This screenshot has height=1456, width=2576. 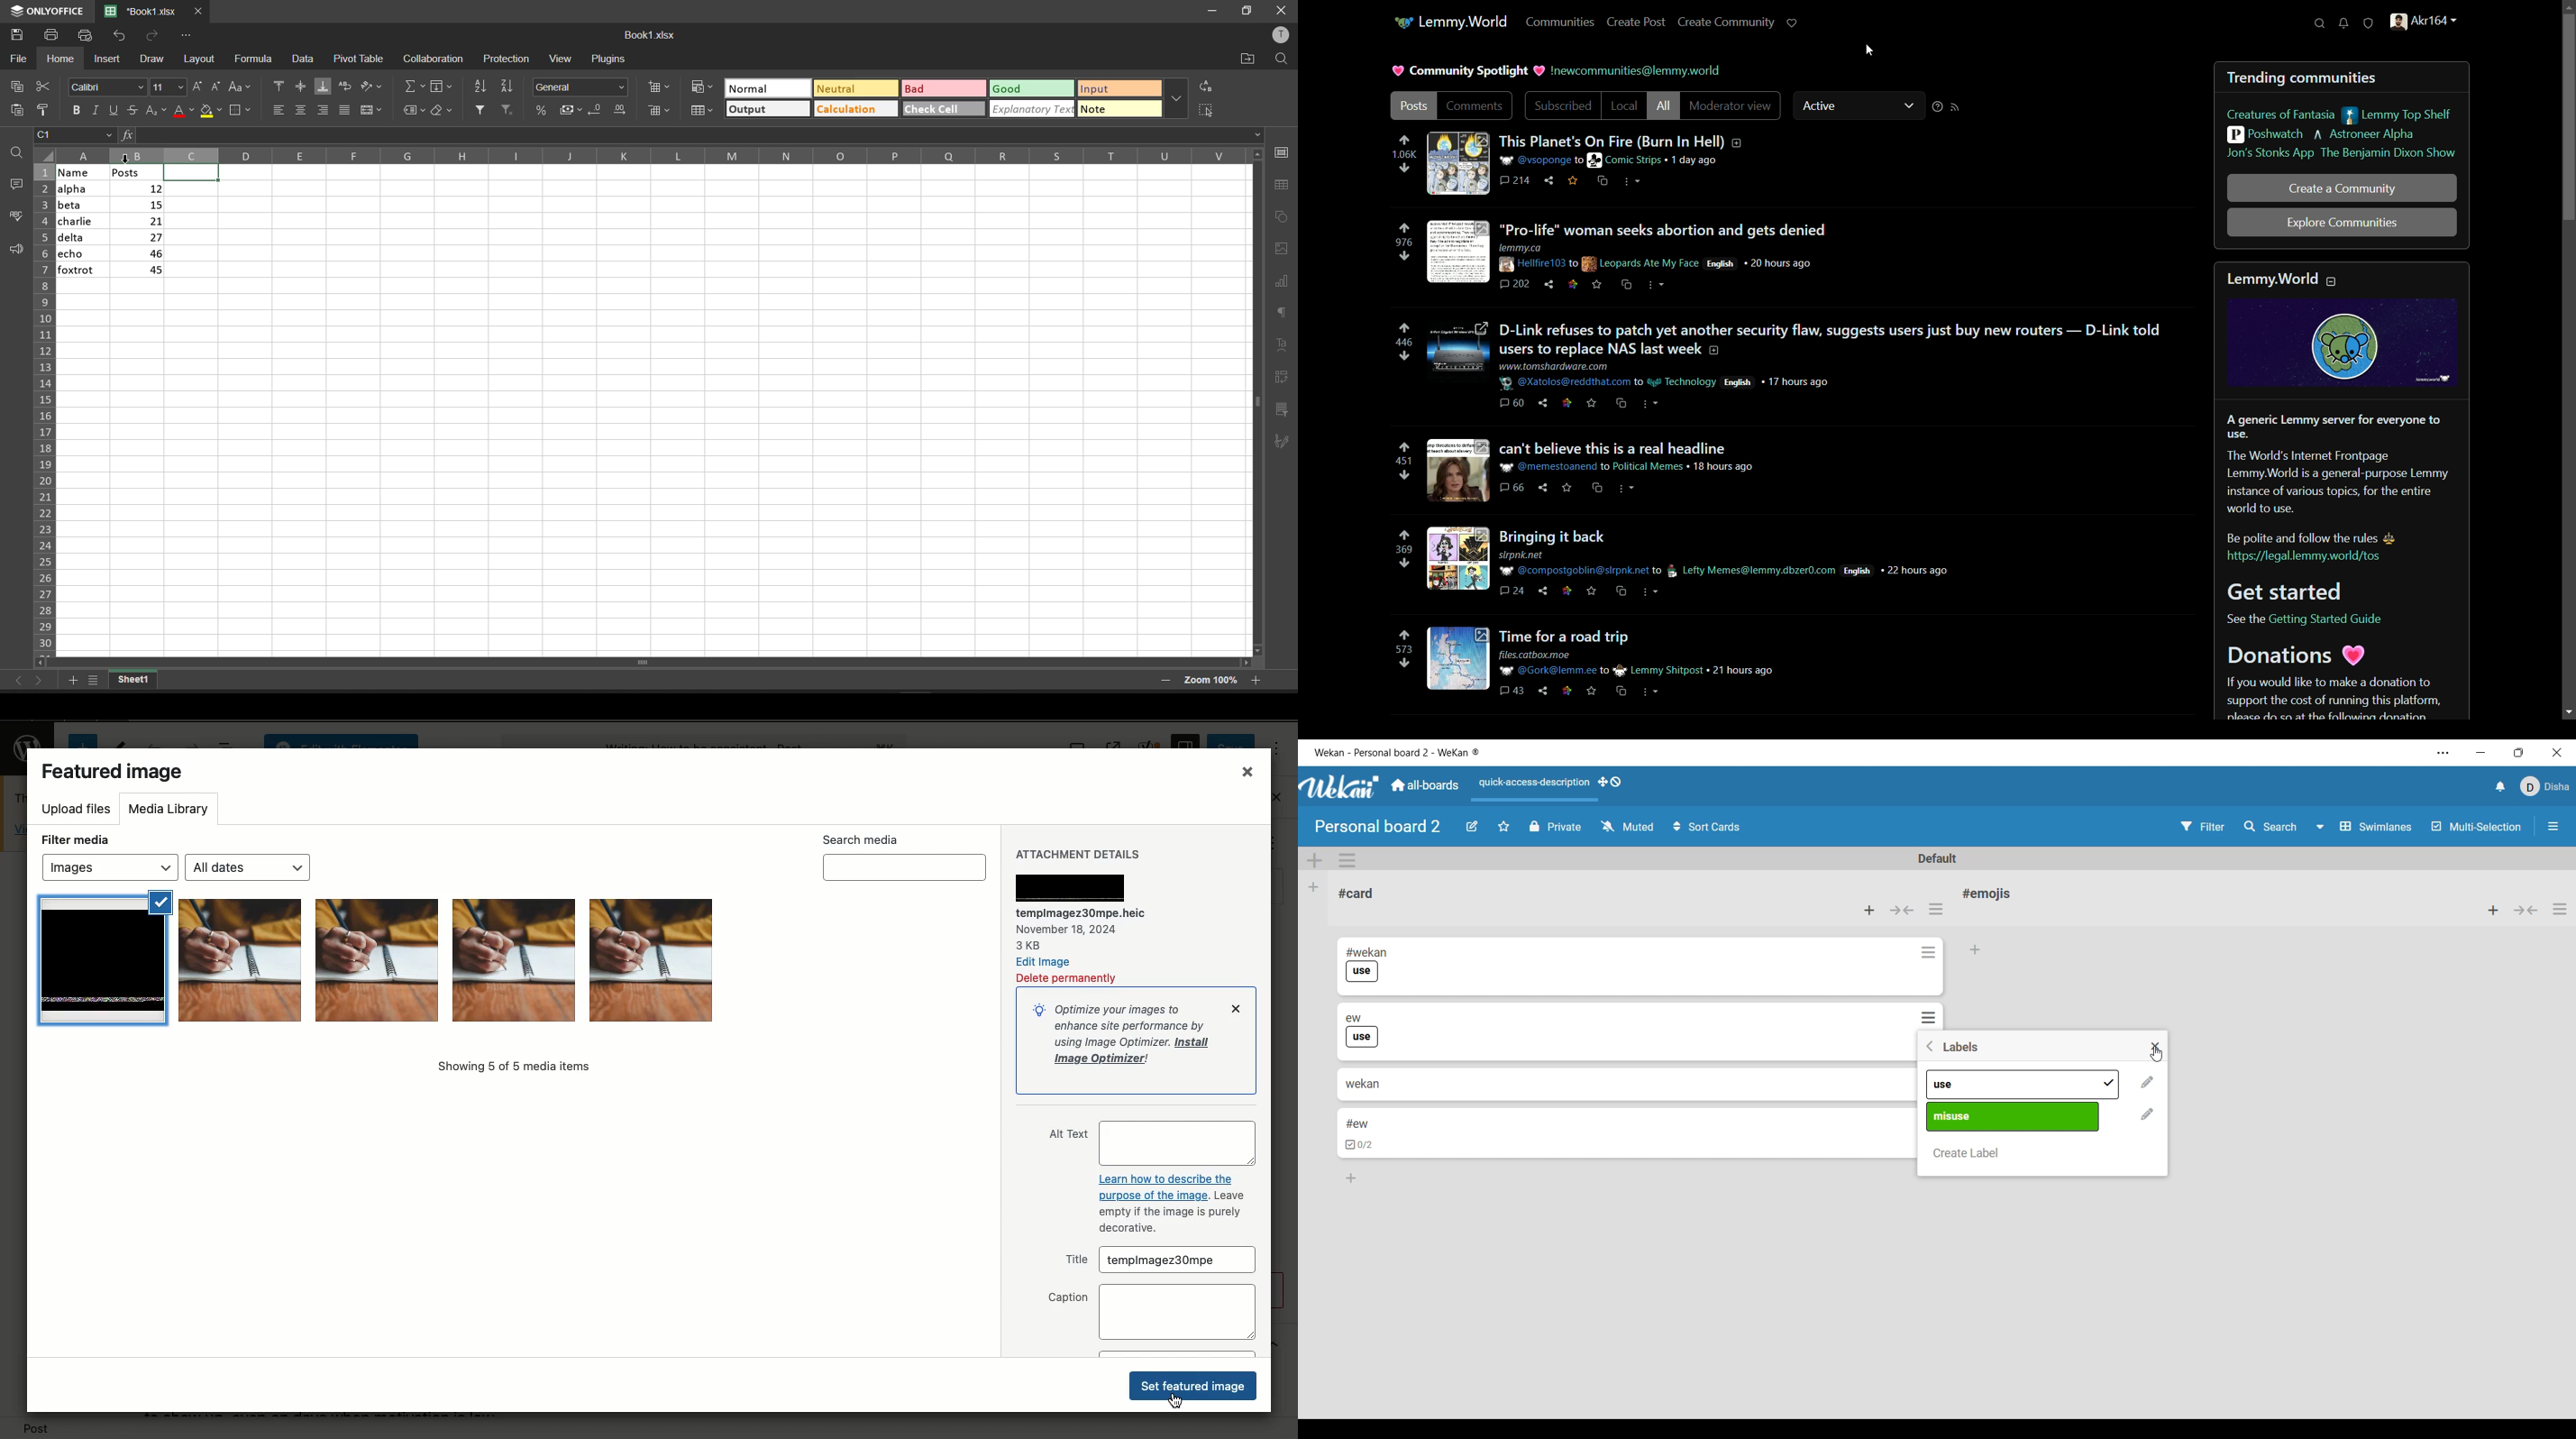 What do you see at coordinates (1727, 23) in the screenshot?
I see `create community` at bounding box center [1727, 23].